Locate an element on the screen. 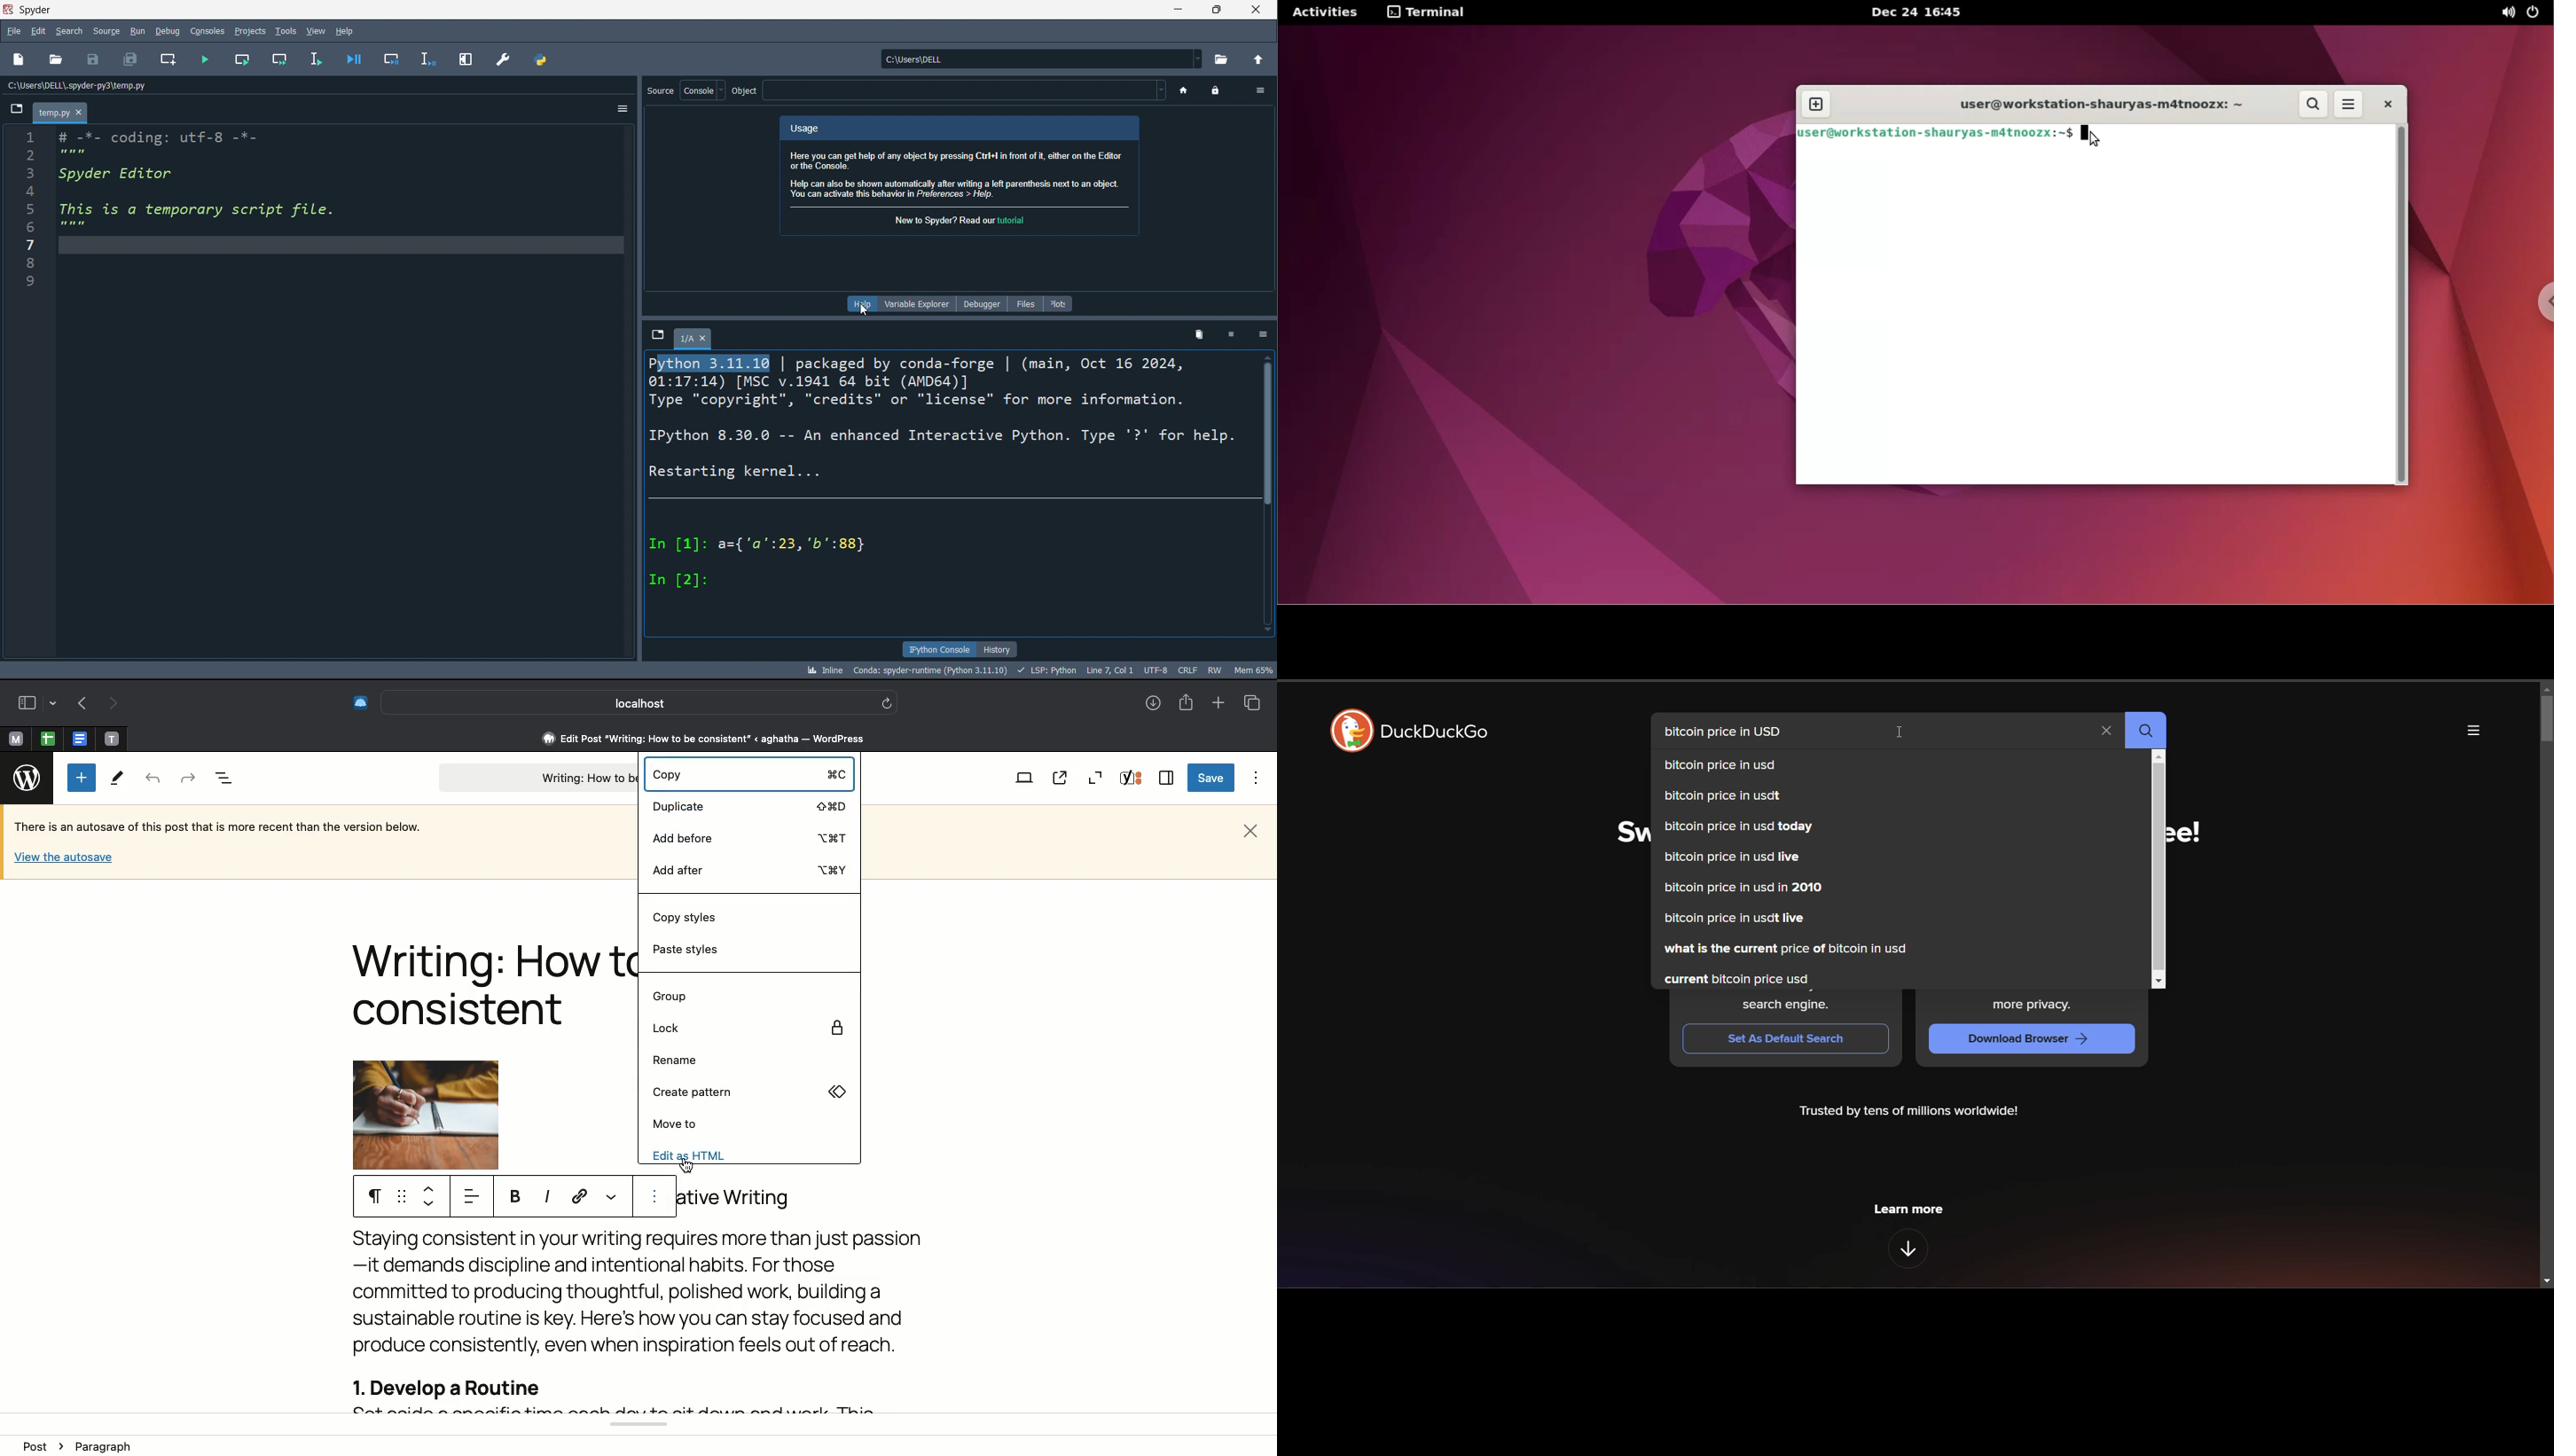 Image resolution: width=2576 pixels, height=1456 pixels. debug cell is located at coordinates (393, 59).